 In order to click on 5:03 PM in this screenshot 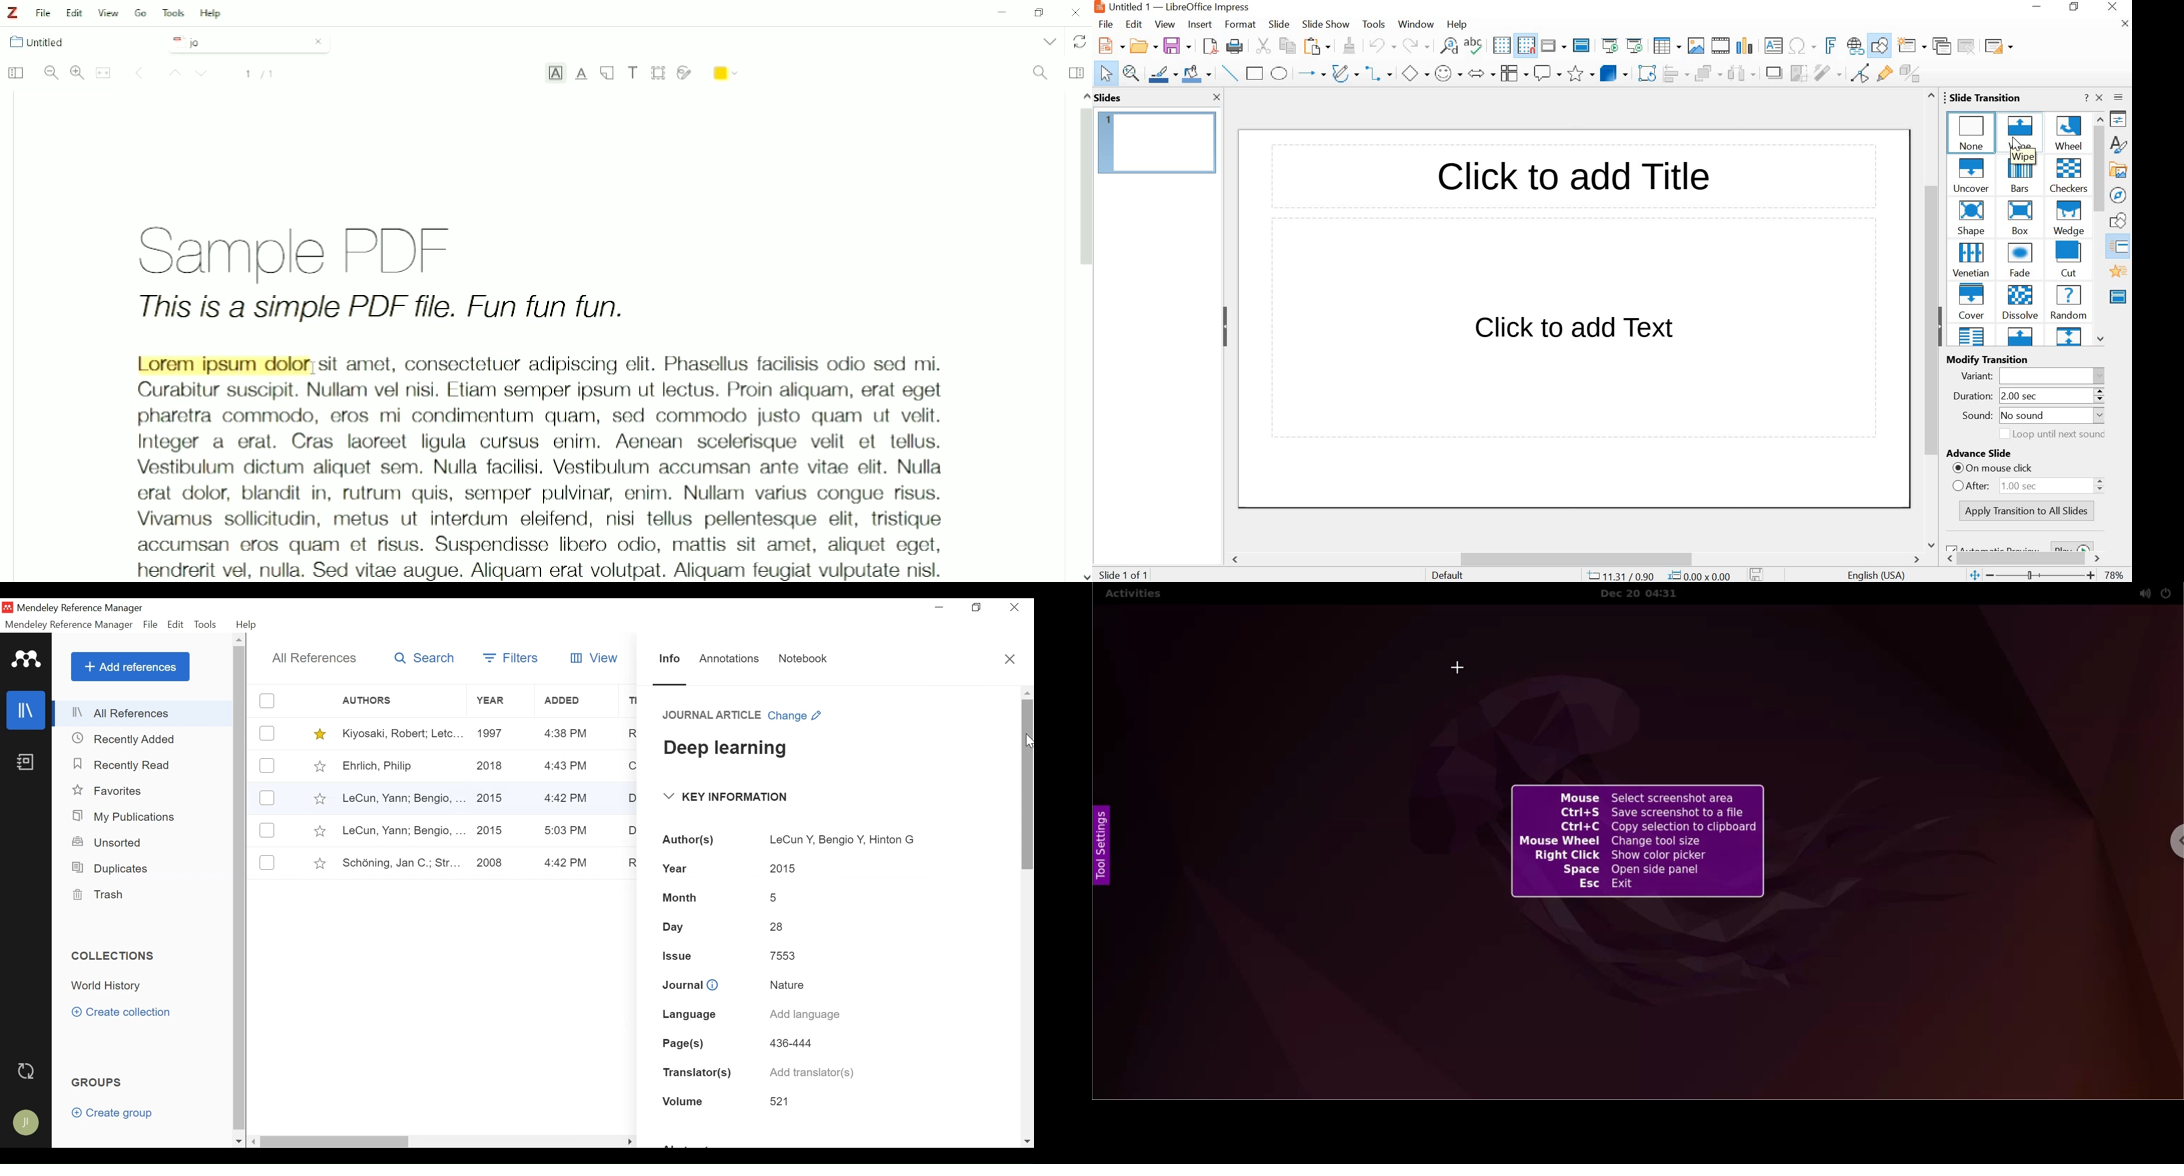, I will do `click(567, 830)`.